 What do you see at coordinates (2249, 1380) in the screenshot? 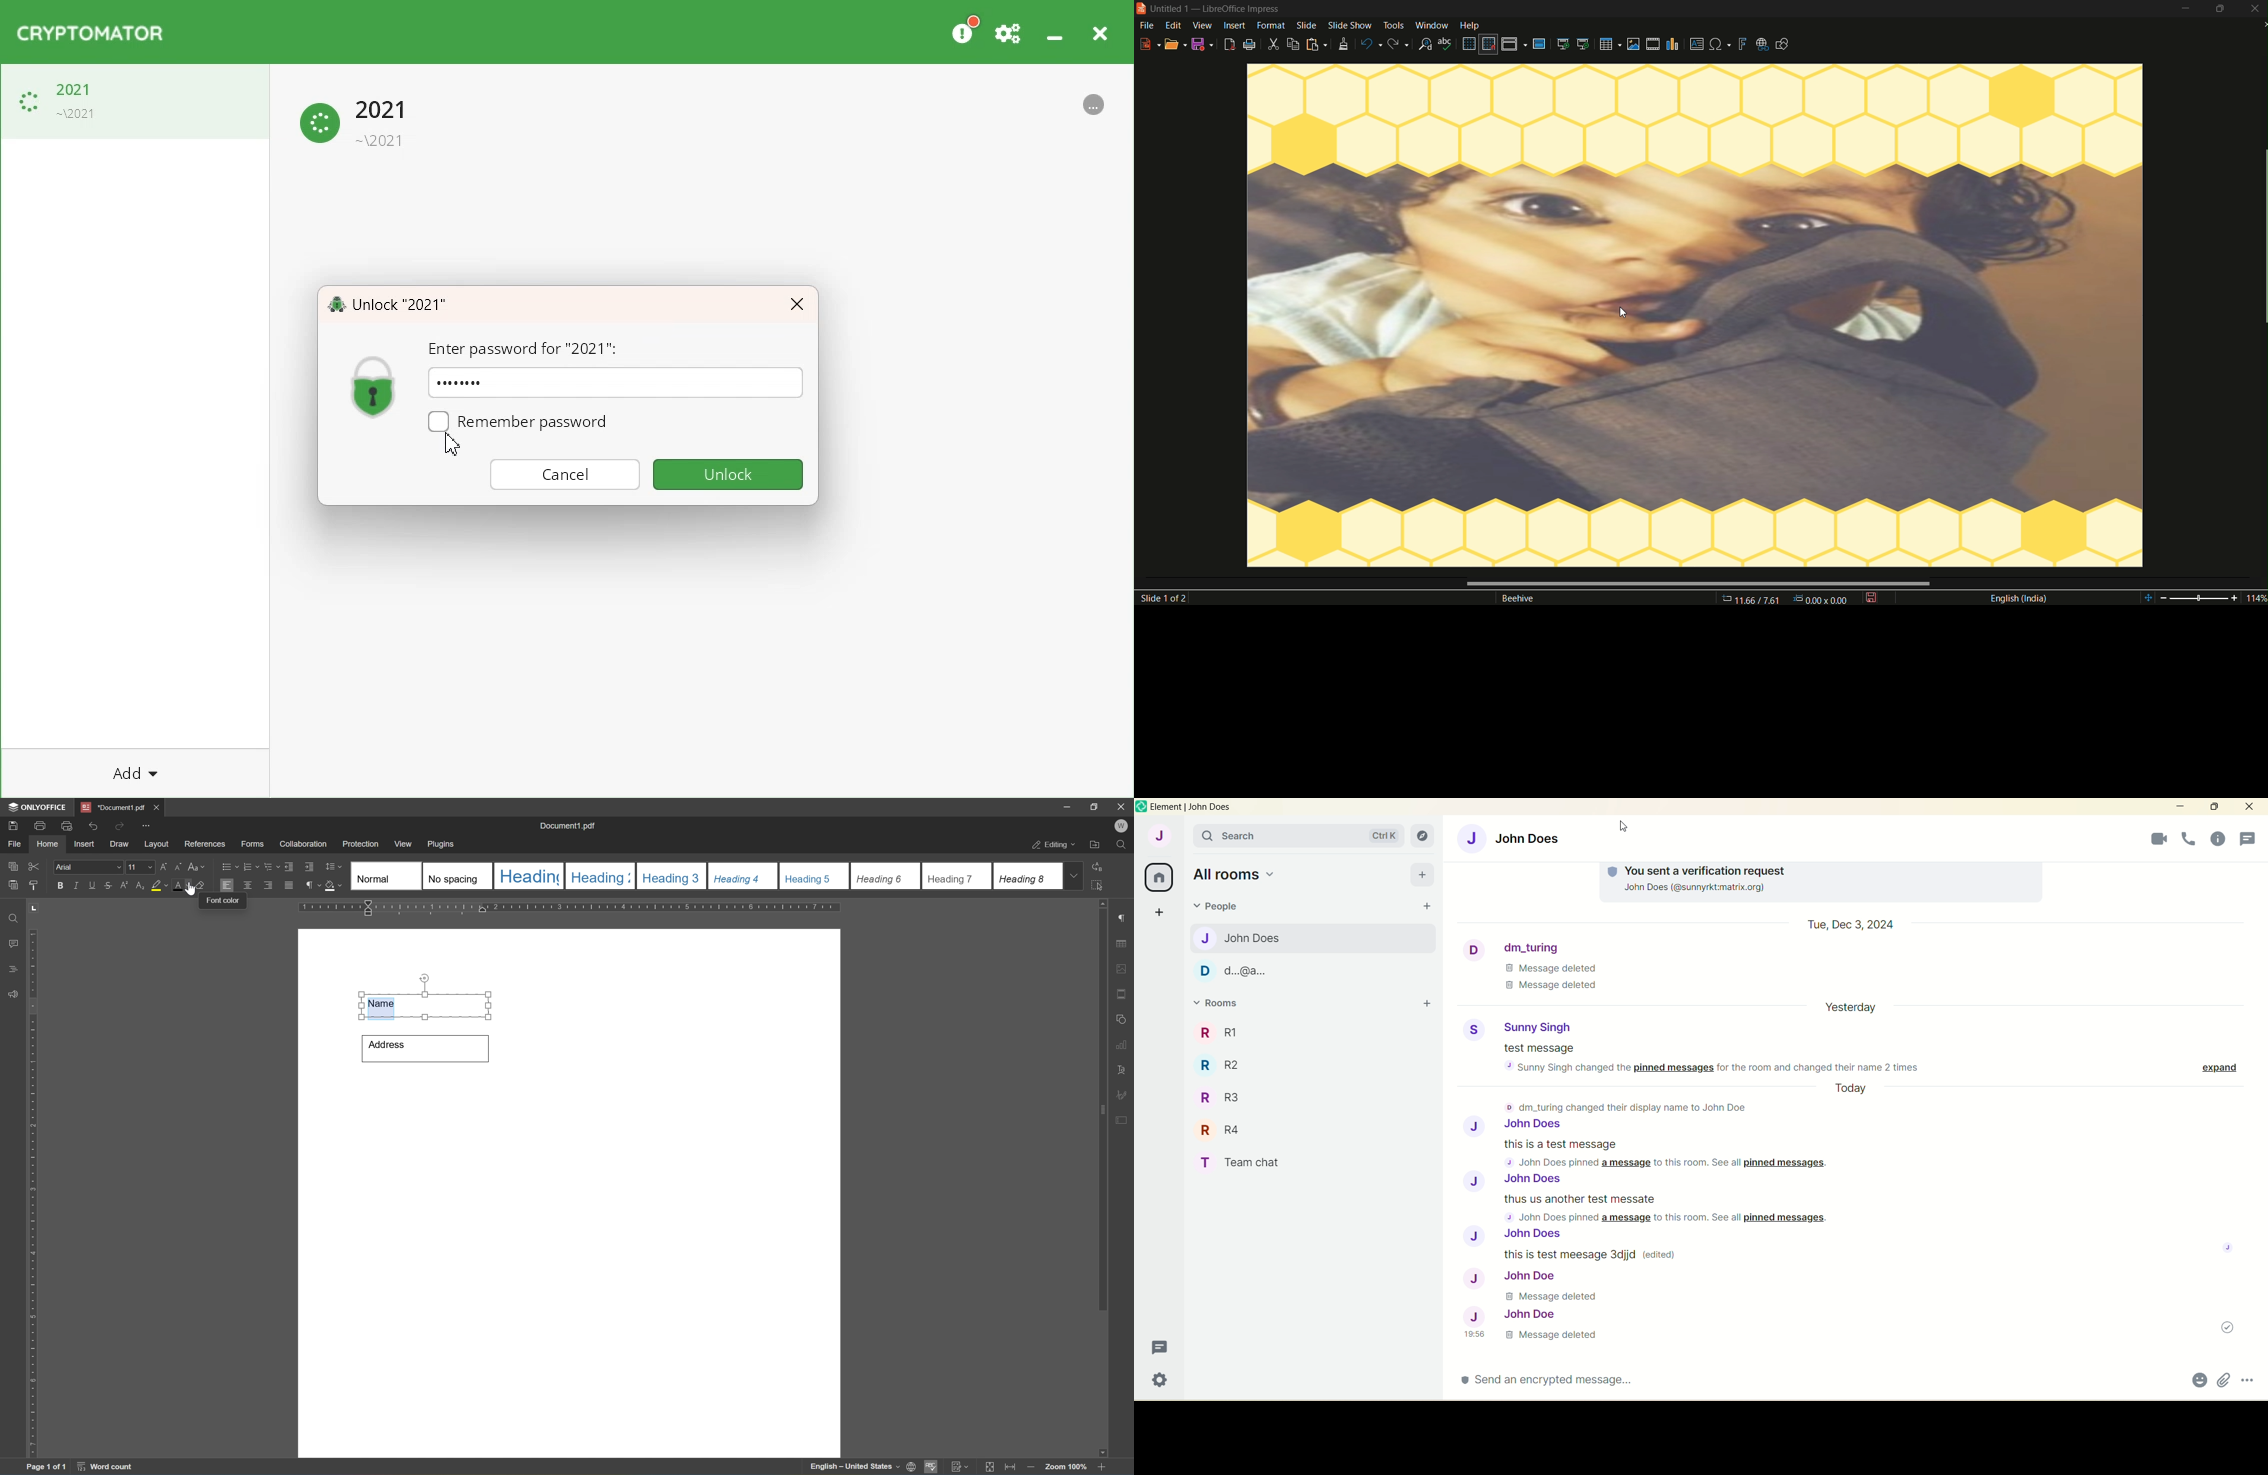
I see `options` at bounding box center [2249, 1380].